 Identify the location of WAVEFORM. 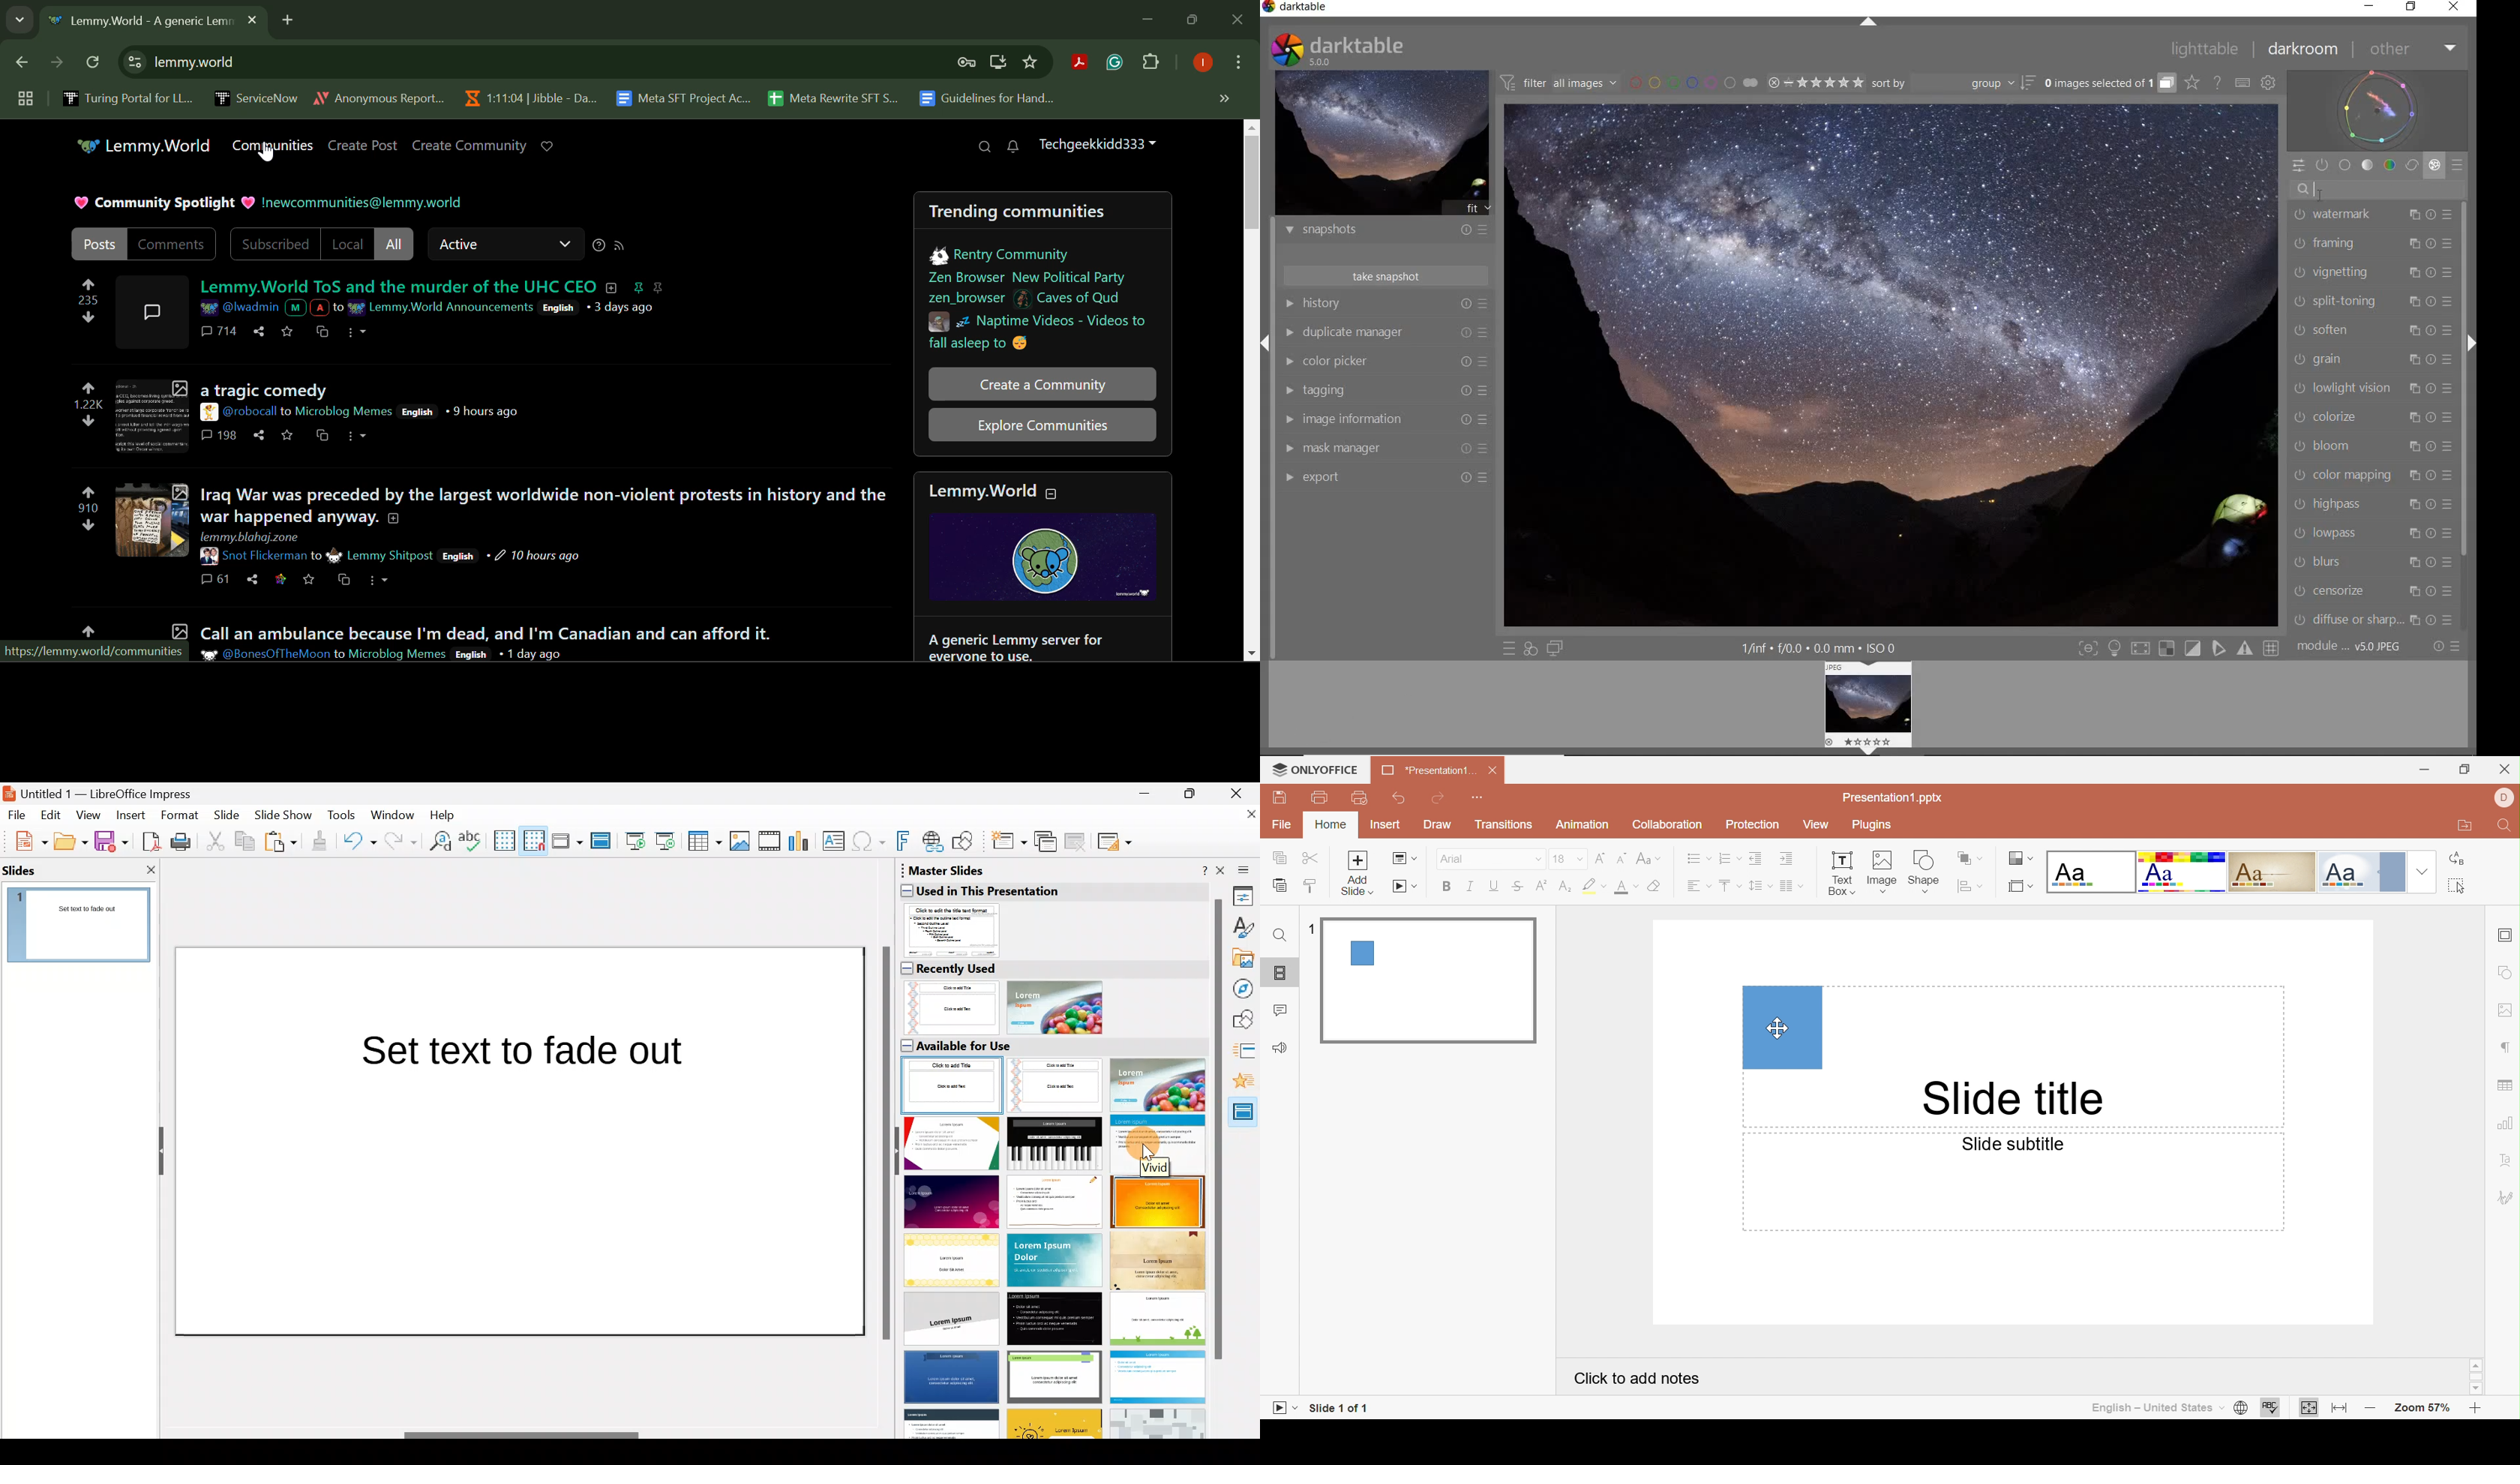
(2378, 109).